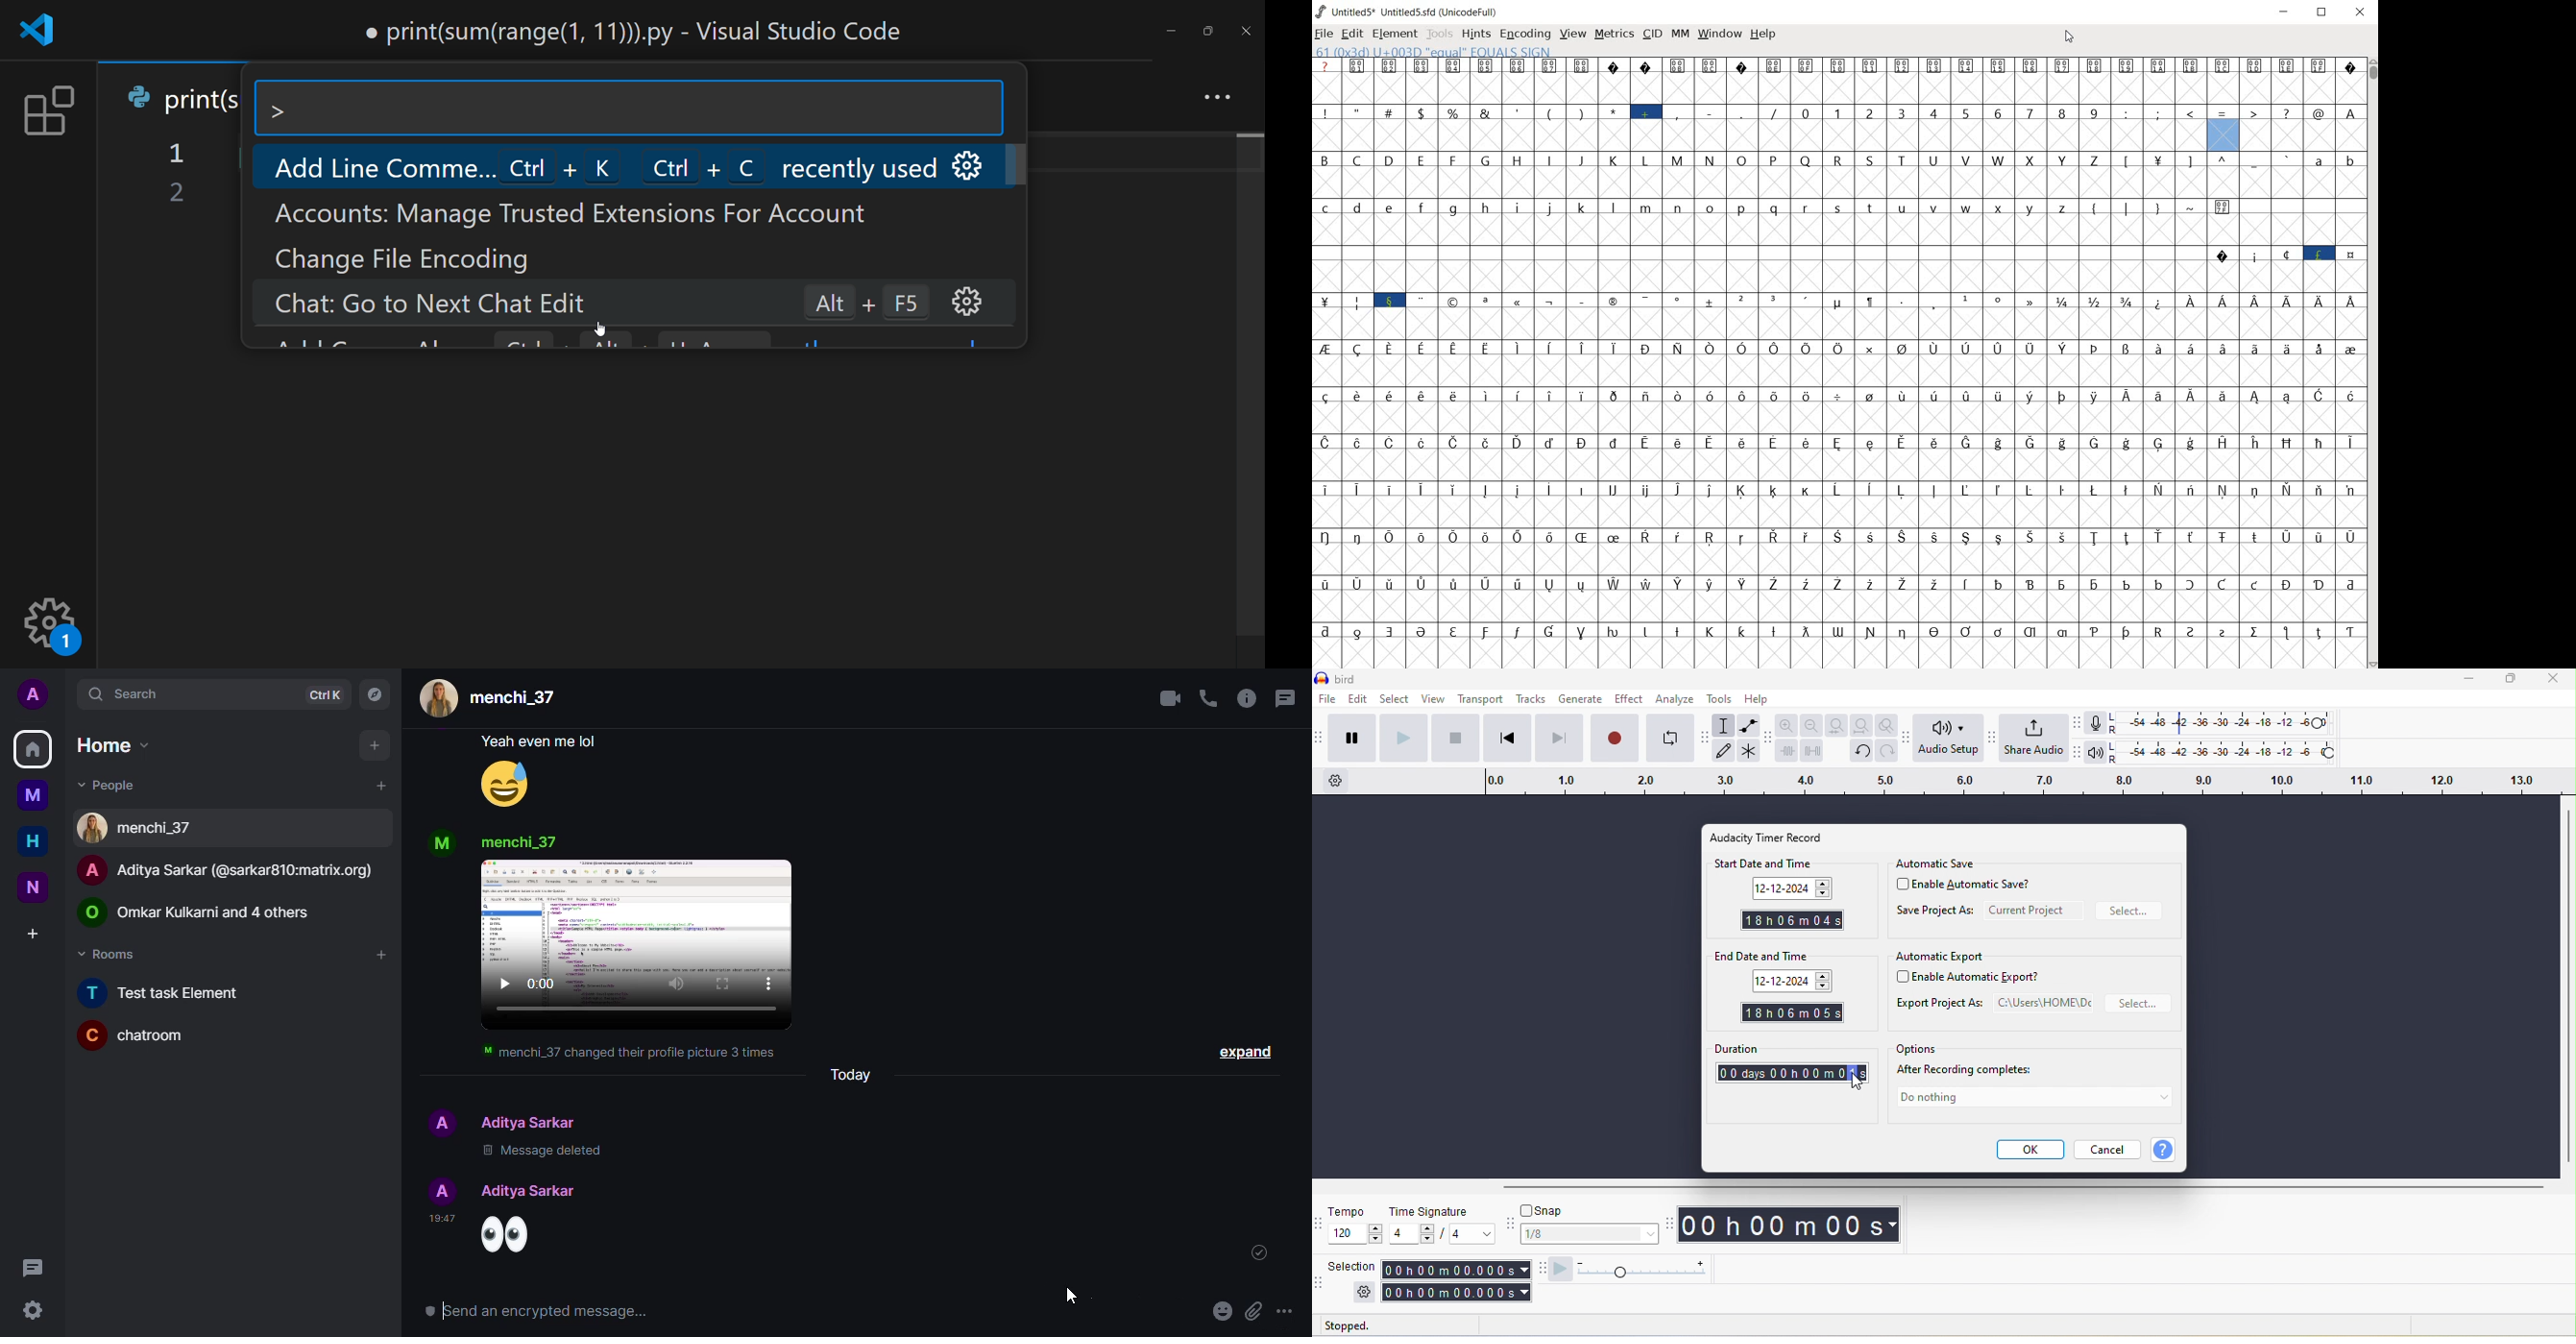 The height and width of the screenshot is (1344, 2576). What do you see at coordinates (1474, 33) in the screenshot?
I see `hints` at bounding box center [1474, 33].